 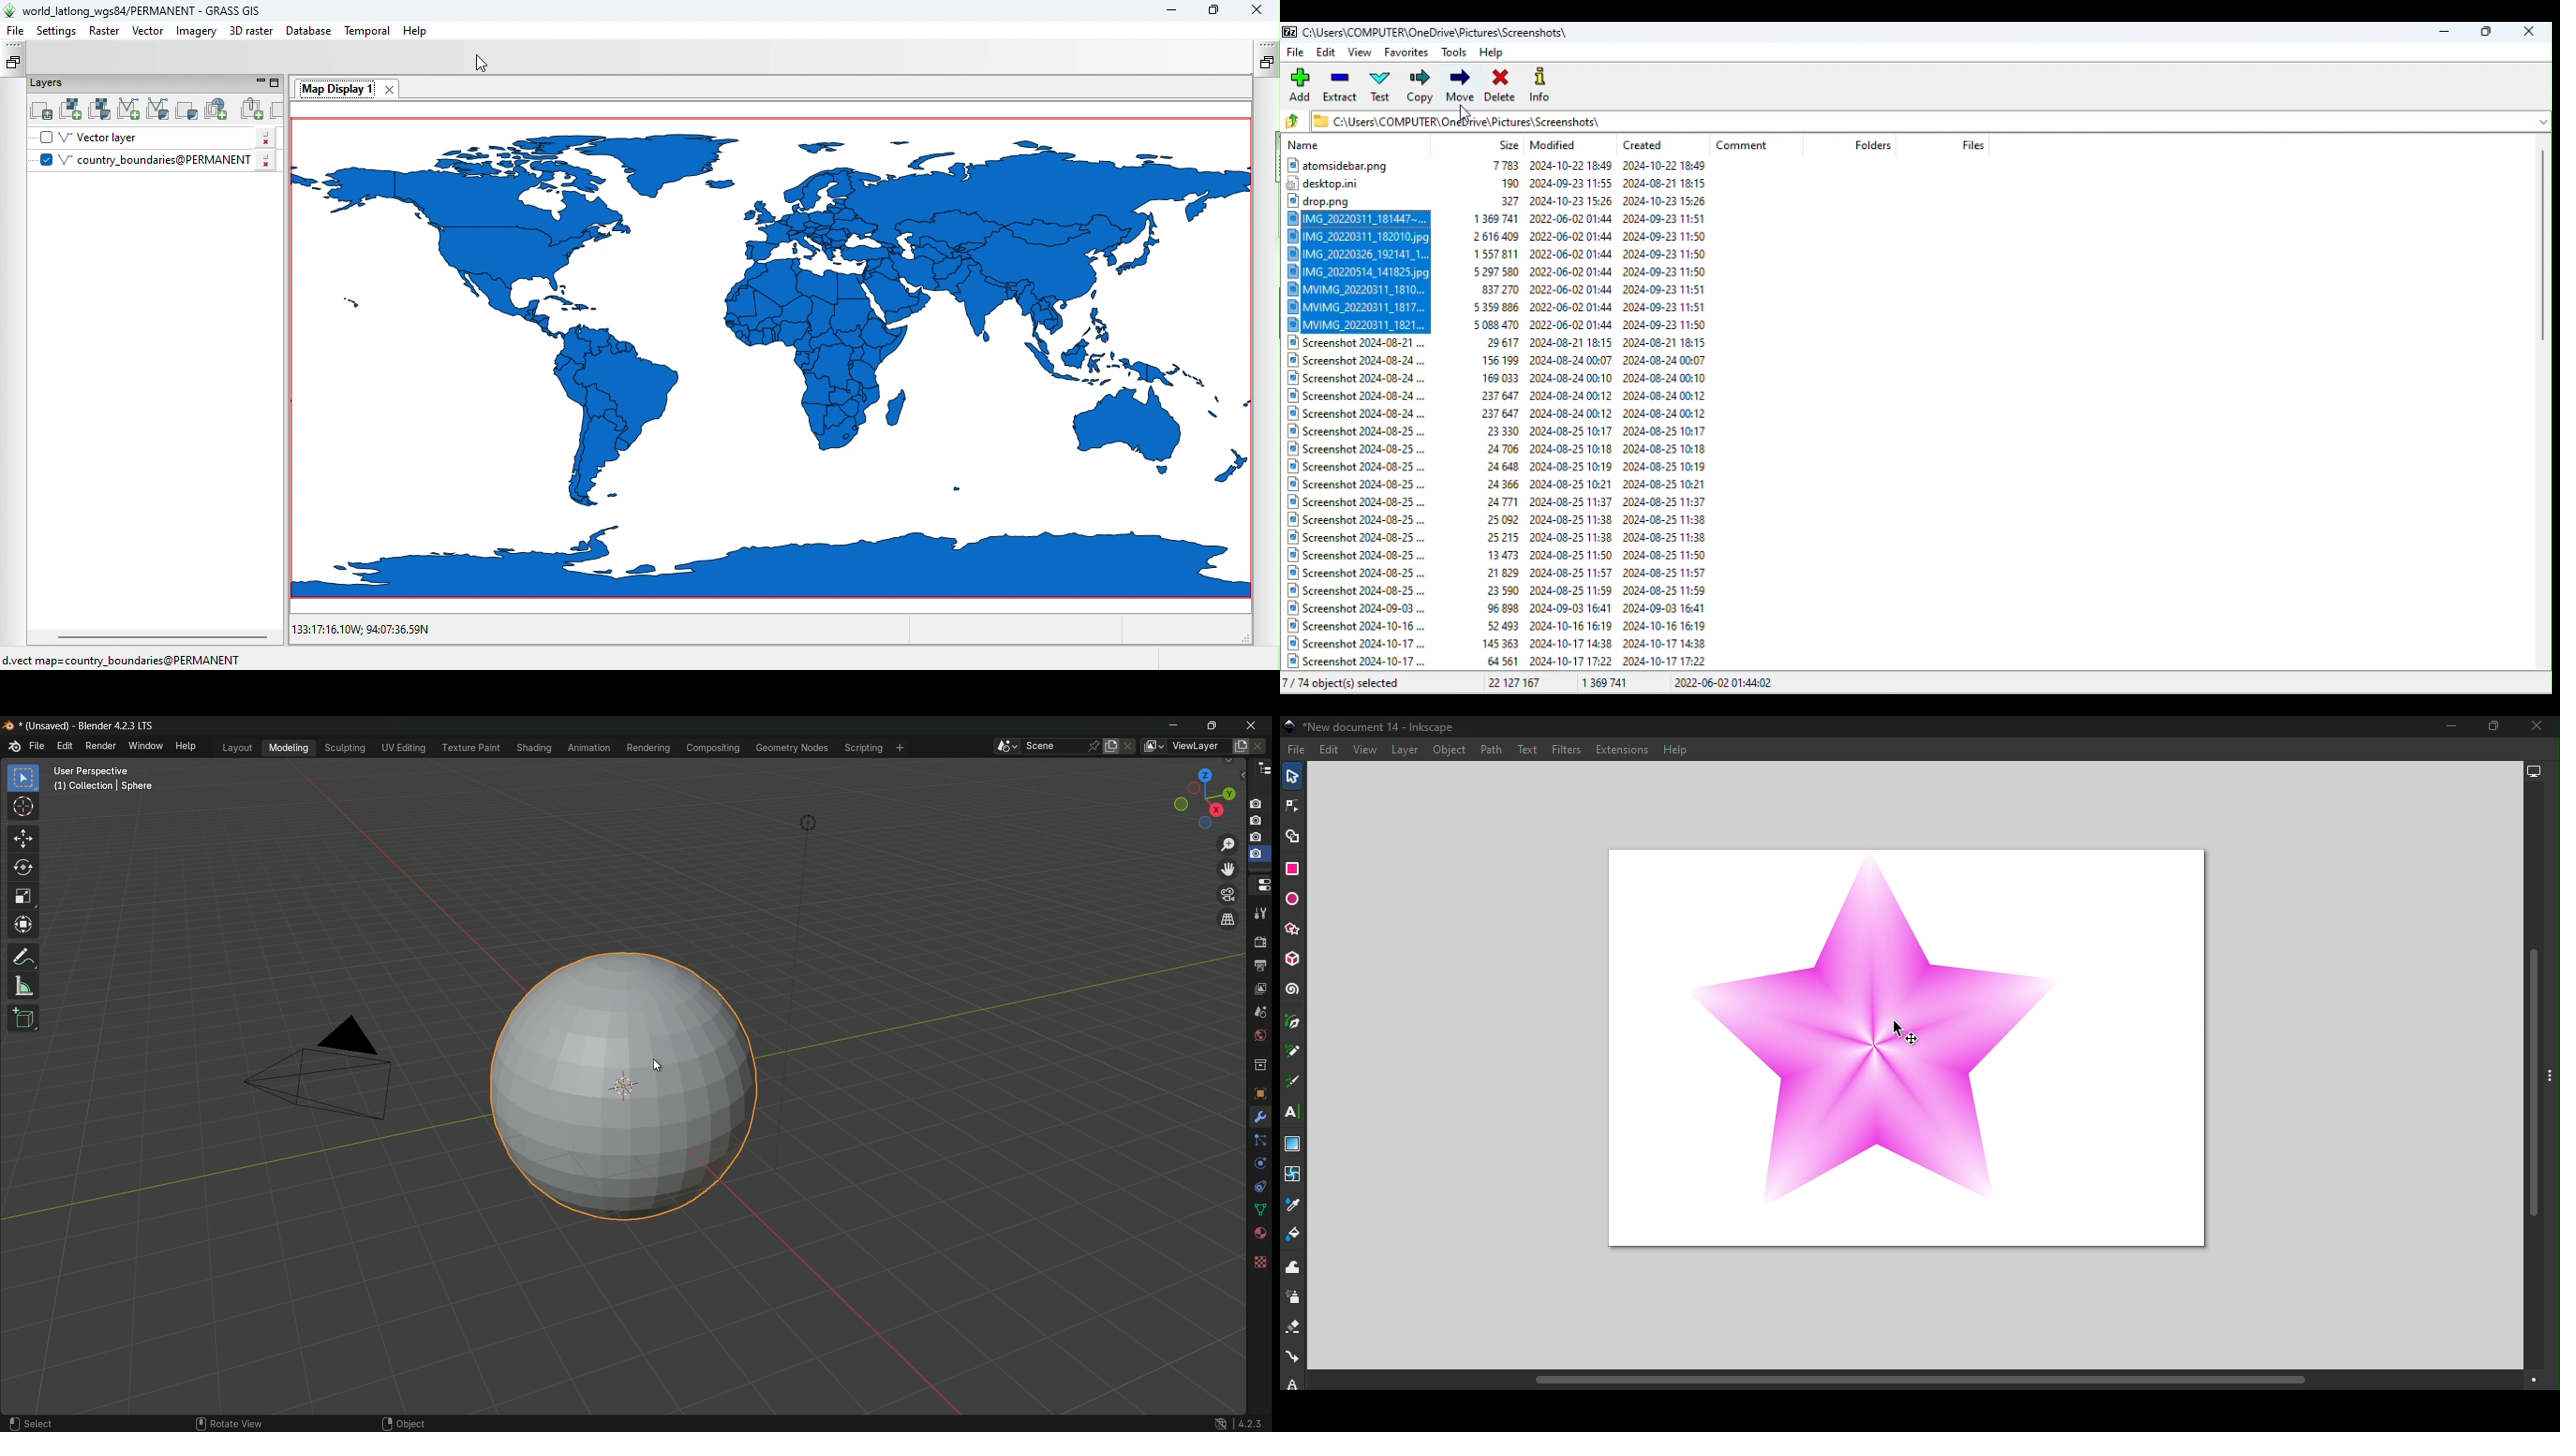 I want to click on file menu, so click(x=38, y=747).